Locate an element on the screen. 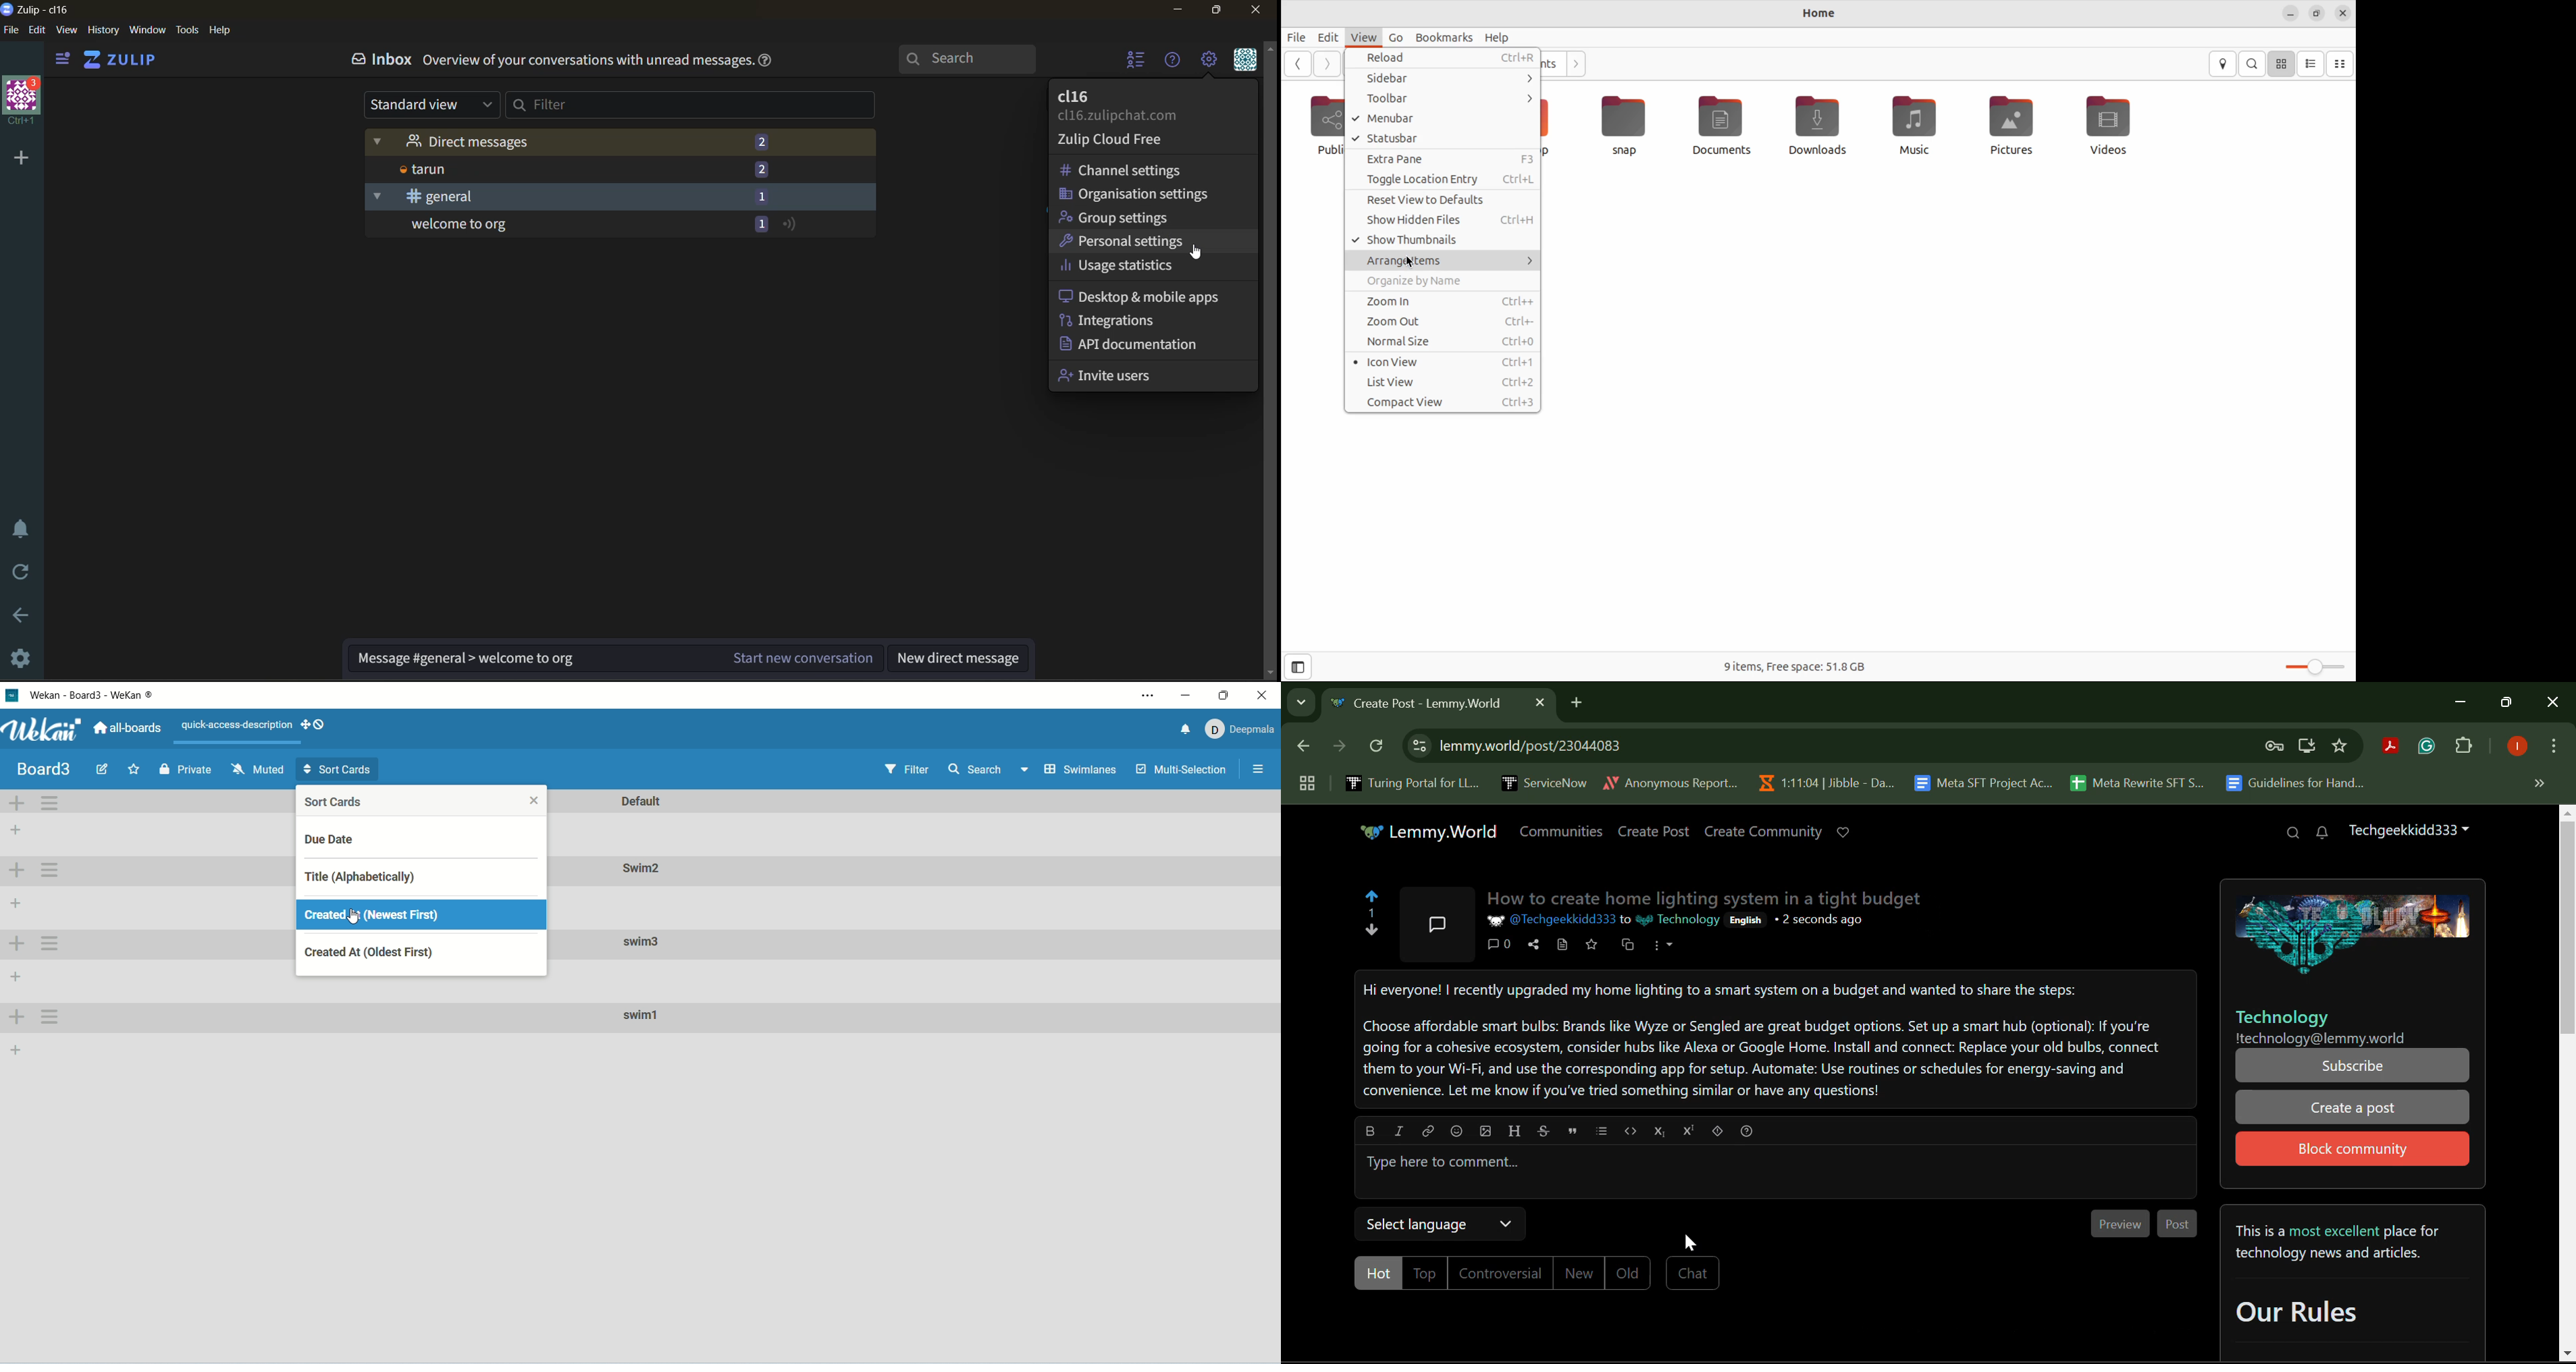  Old Post Filter Unselected is located at coordinates (1629, 1272).